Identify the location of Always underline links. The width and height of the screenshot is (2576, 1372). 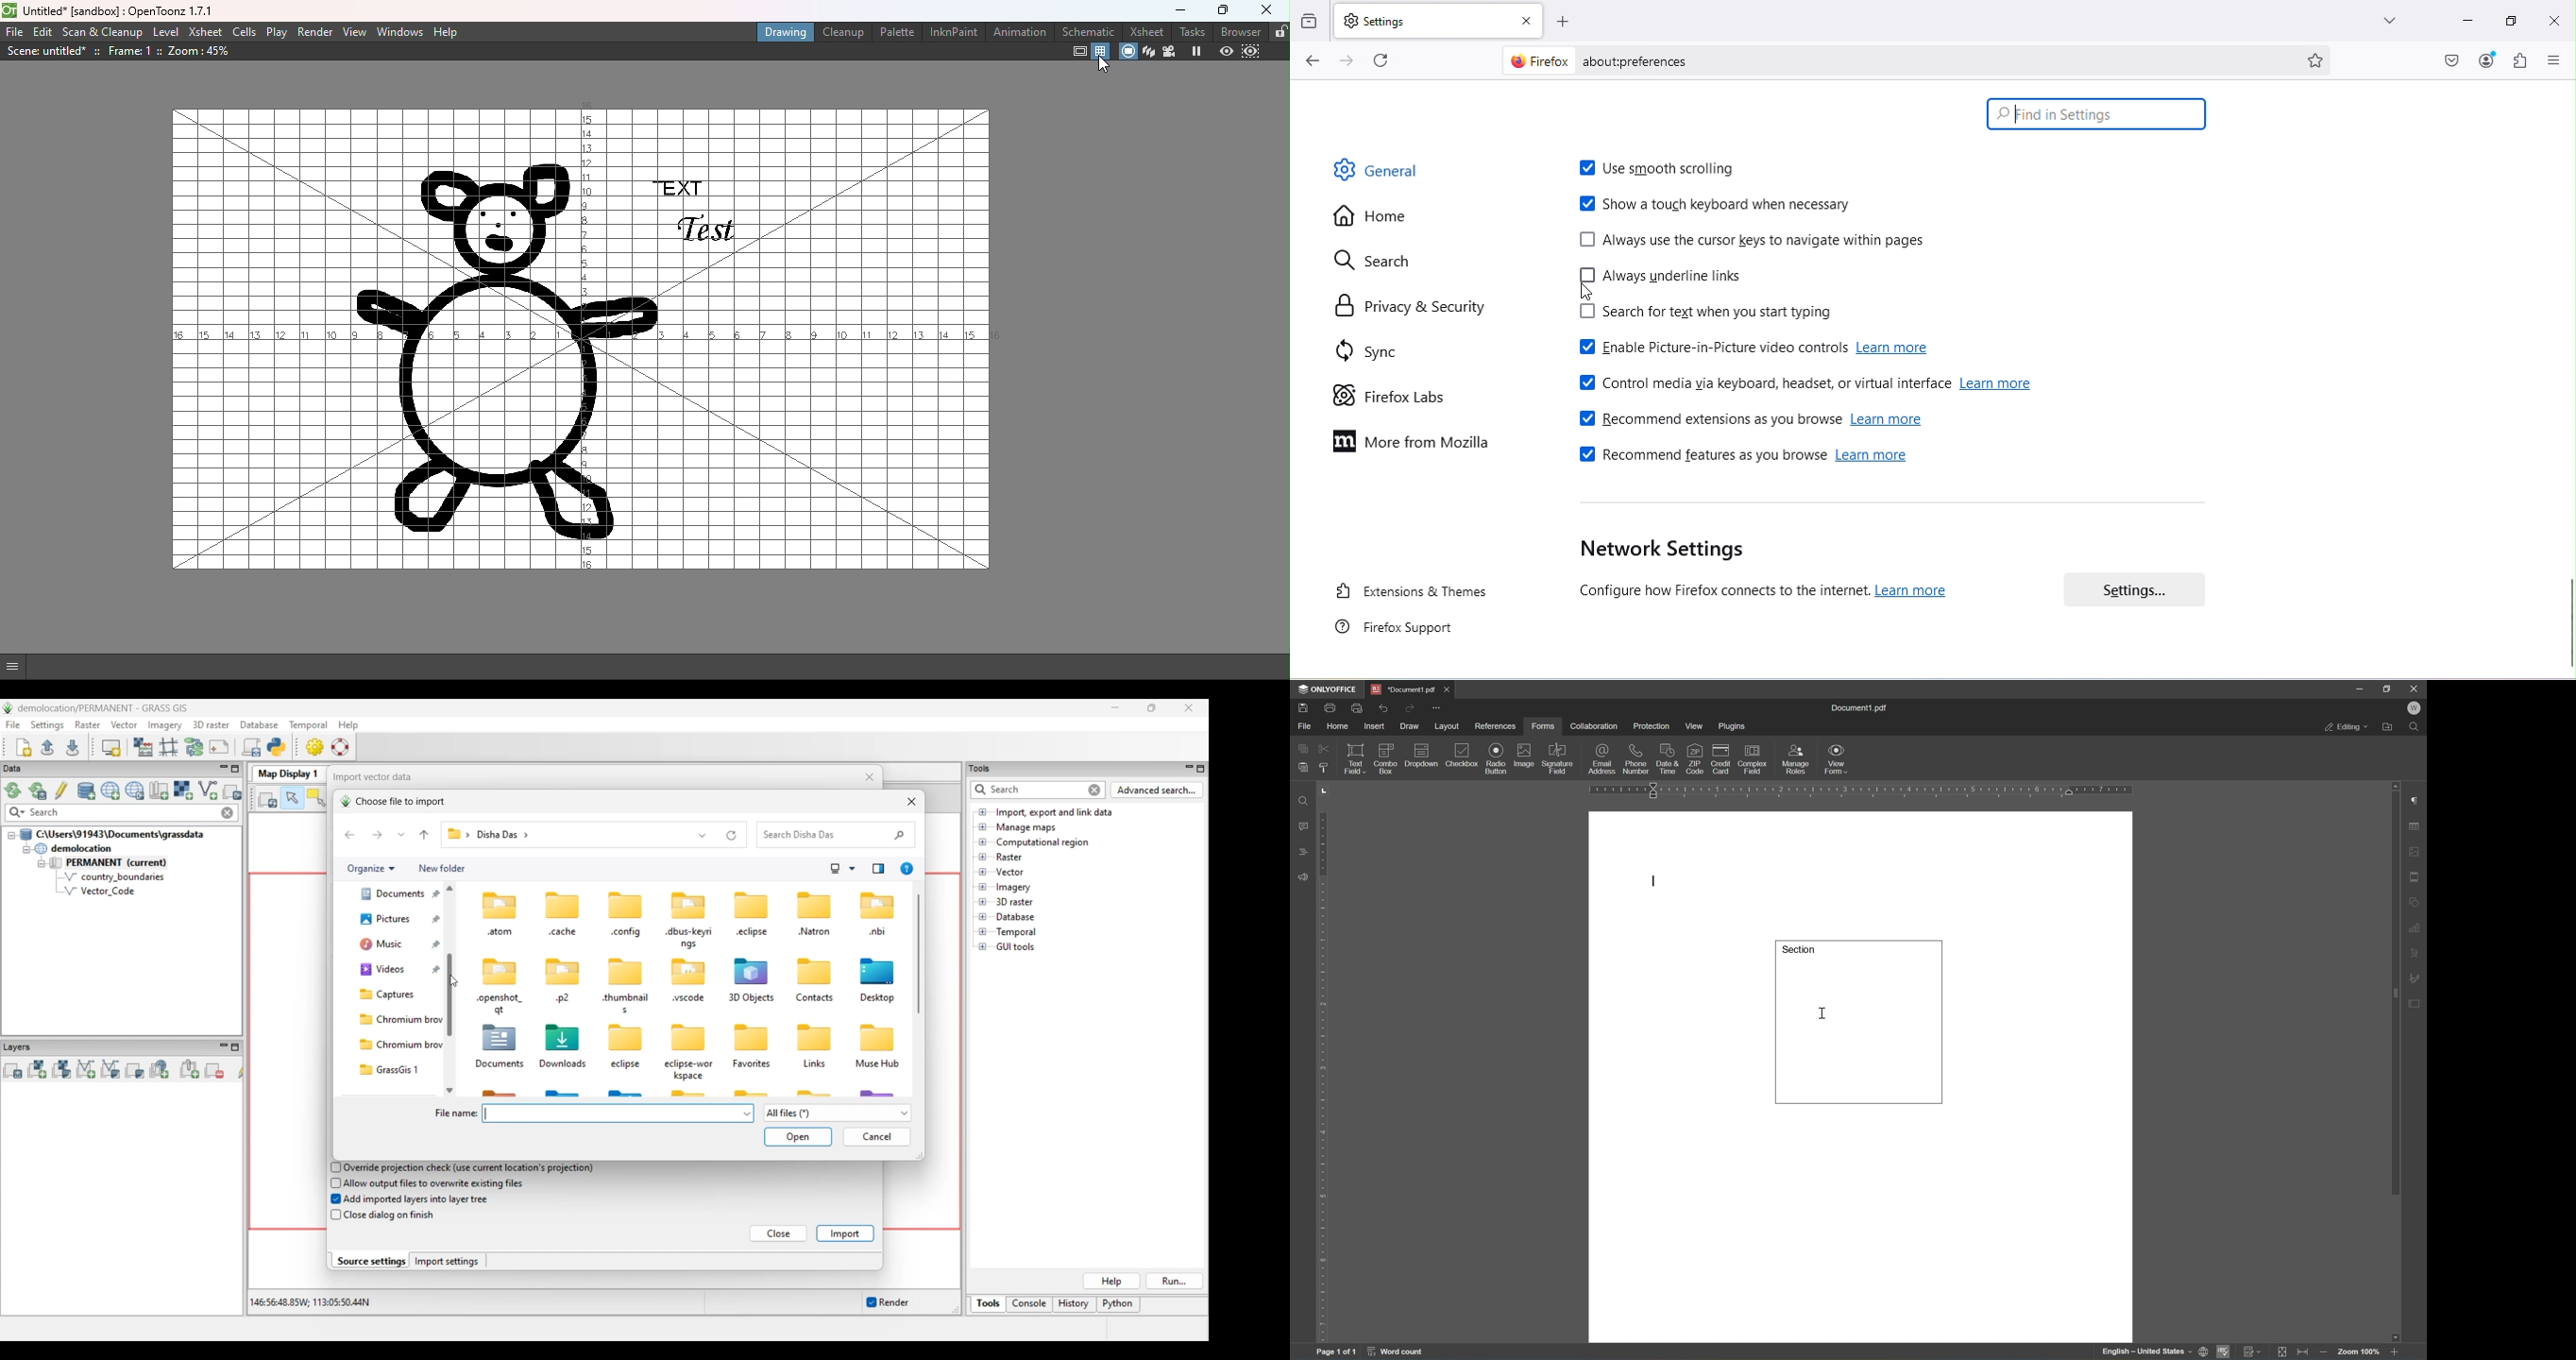
(1653, 279).